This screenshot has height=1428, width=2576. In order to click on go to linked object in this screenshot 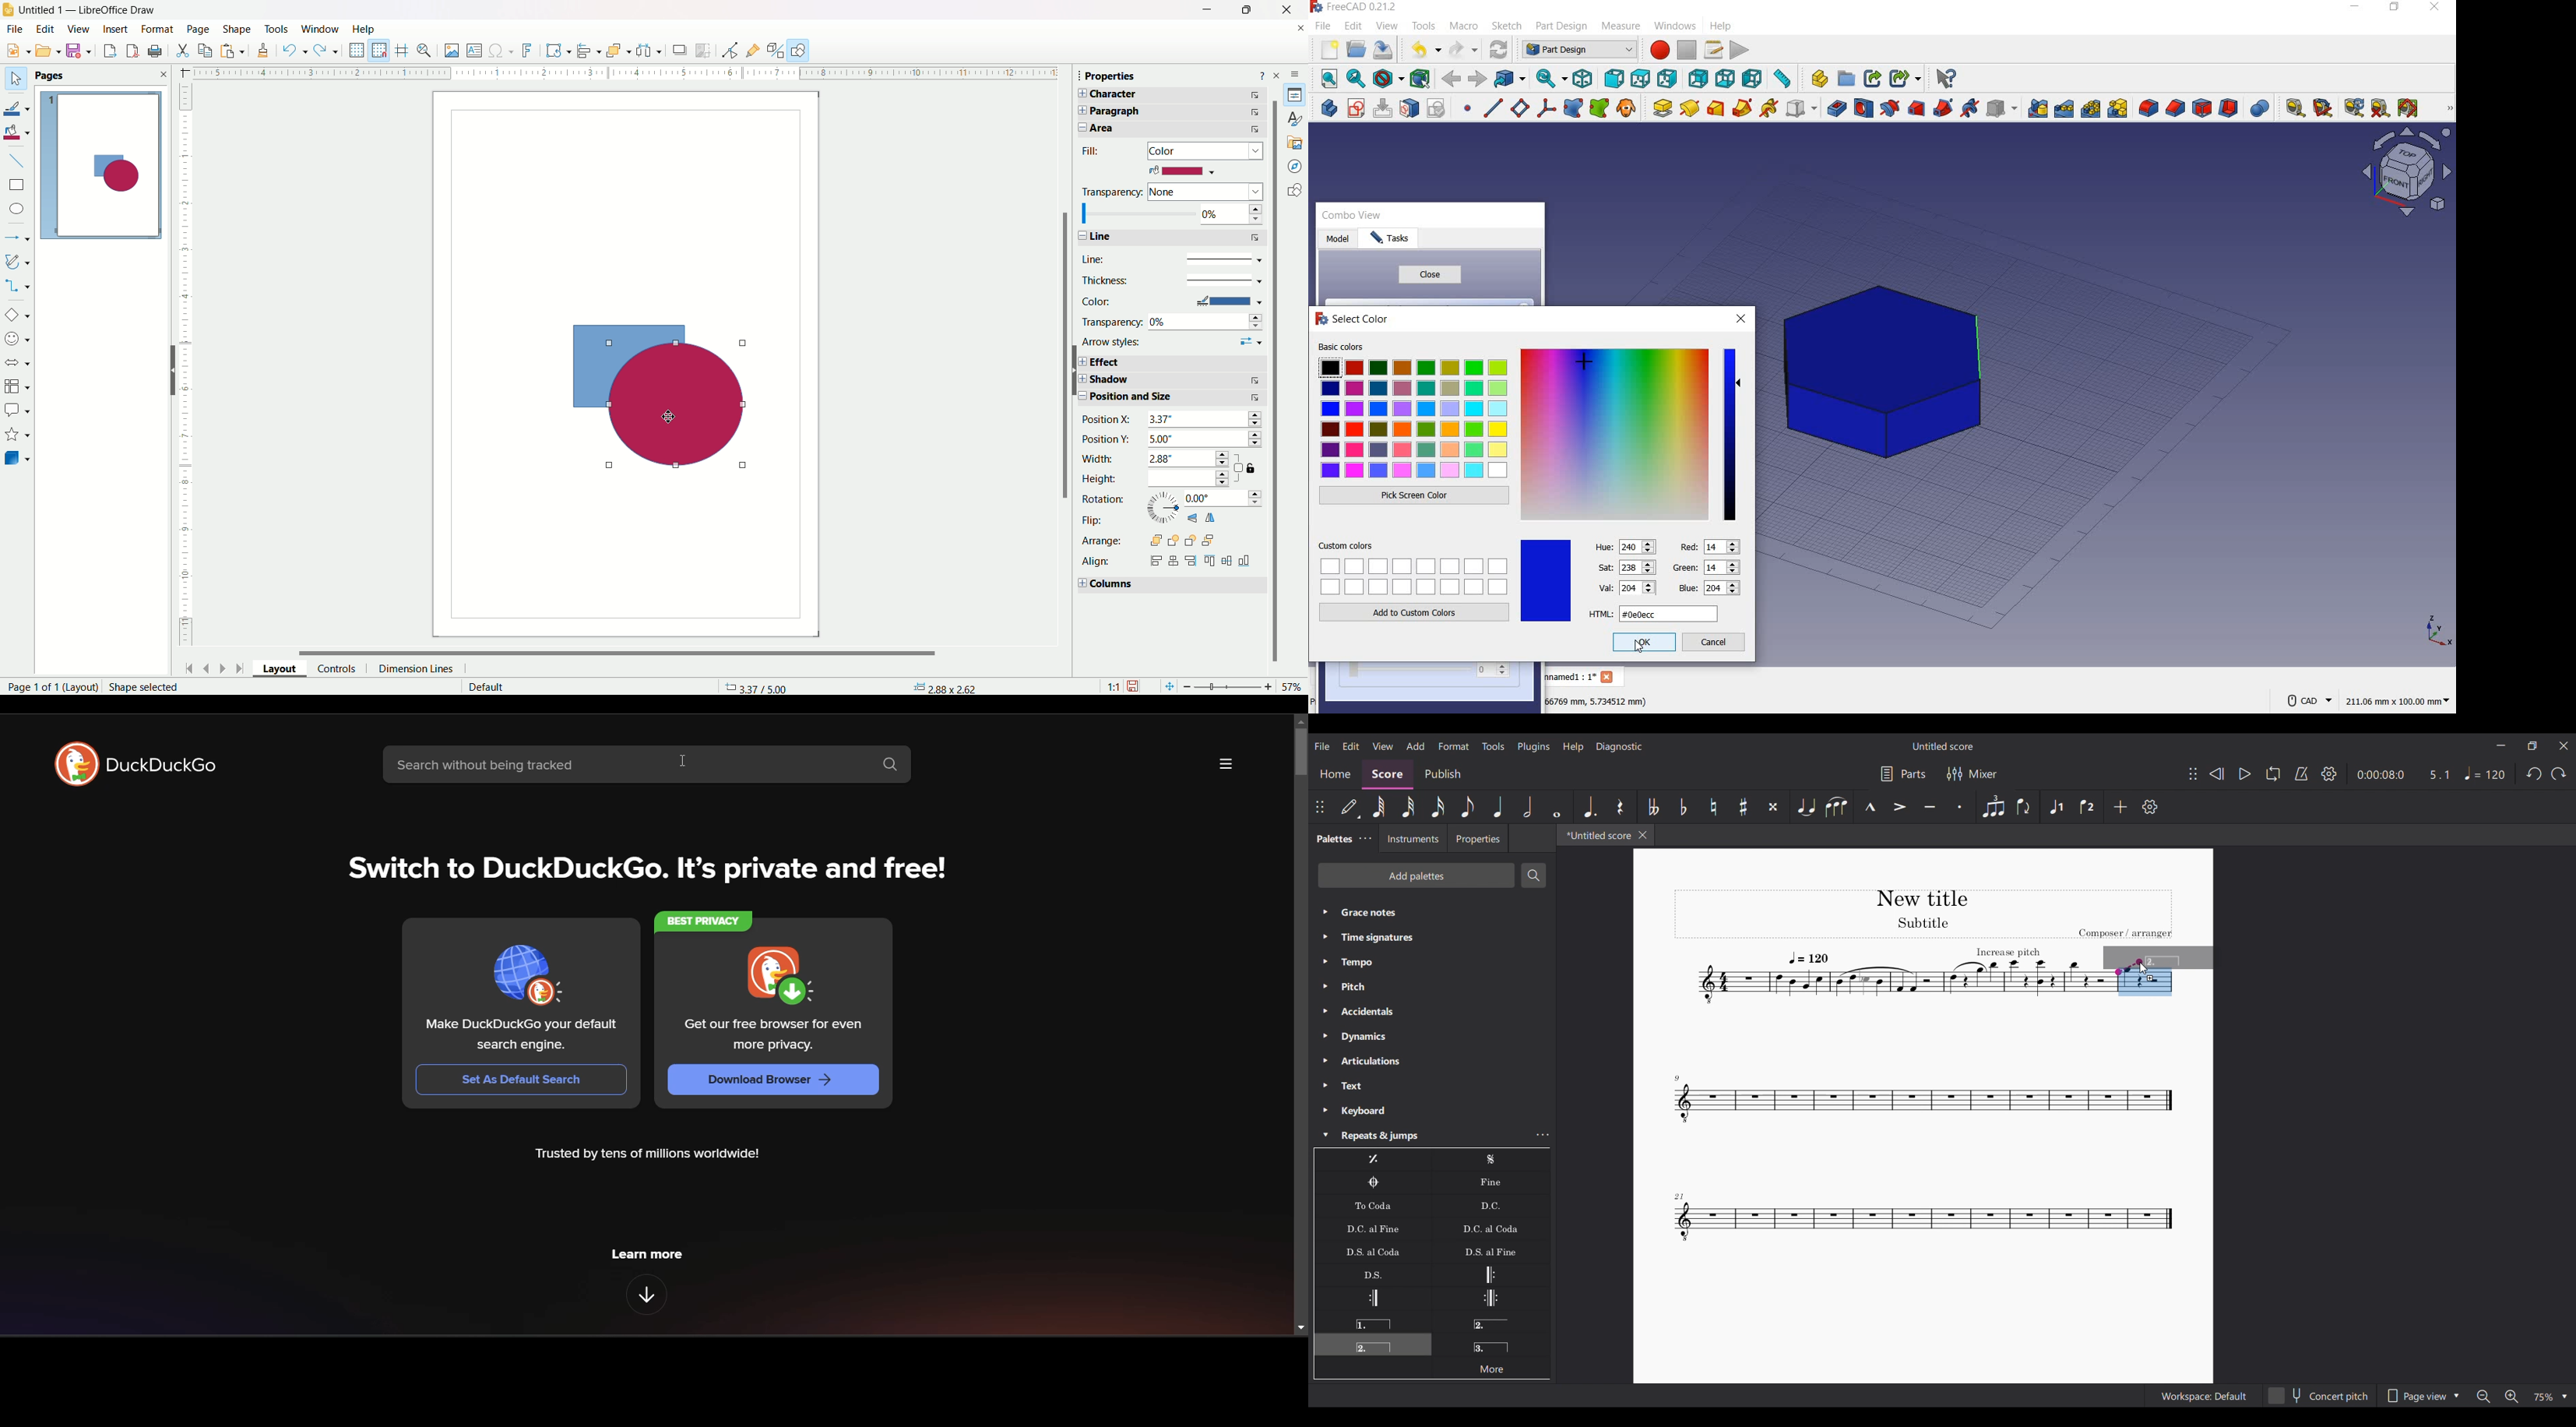, I will do `click(1511, 79)`.